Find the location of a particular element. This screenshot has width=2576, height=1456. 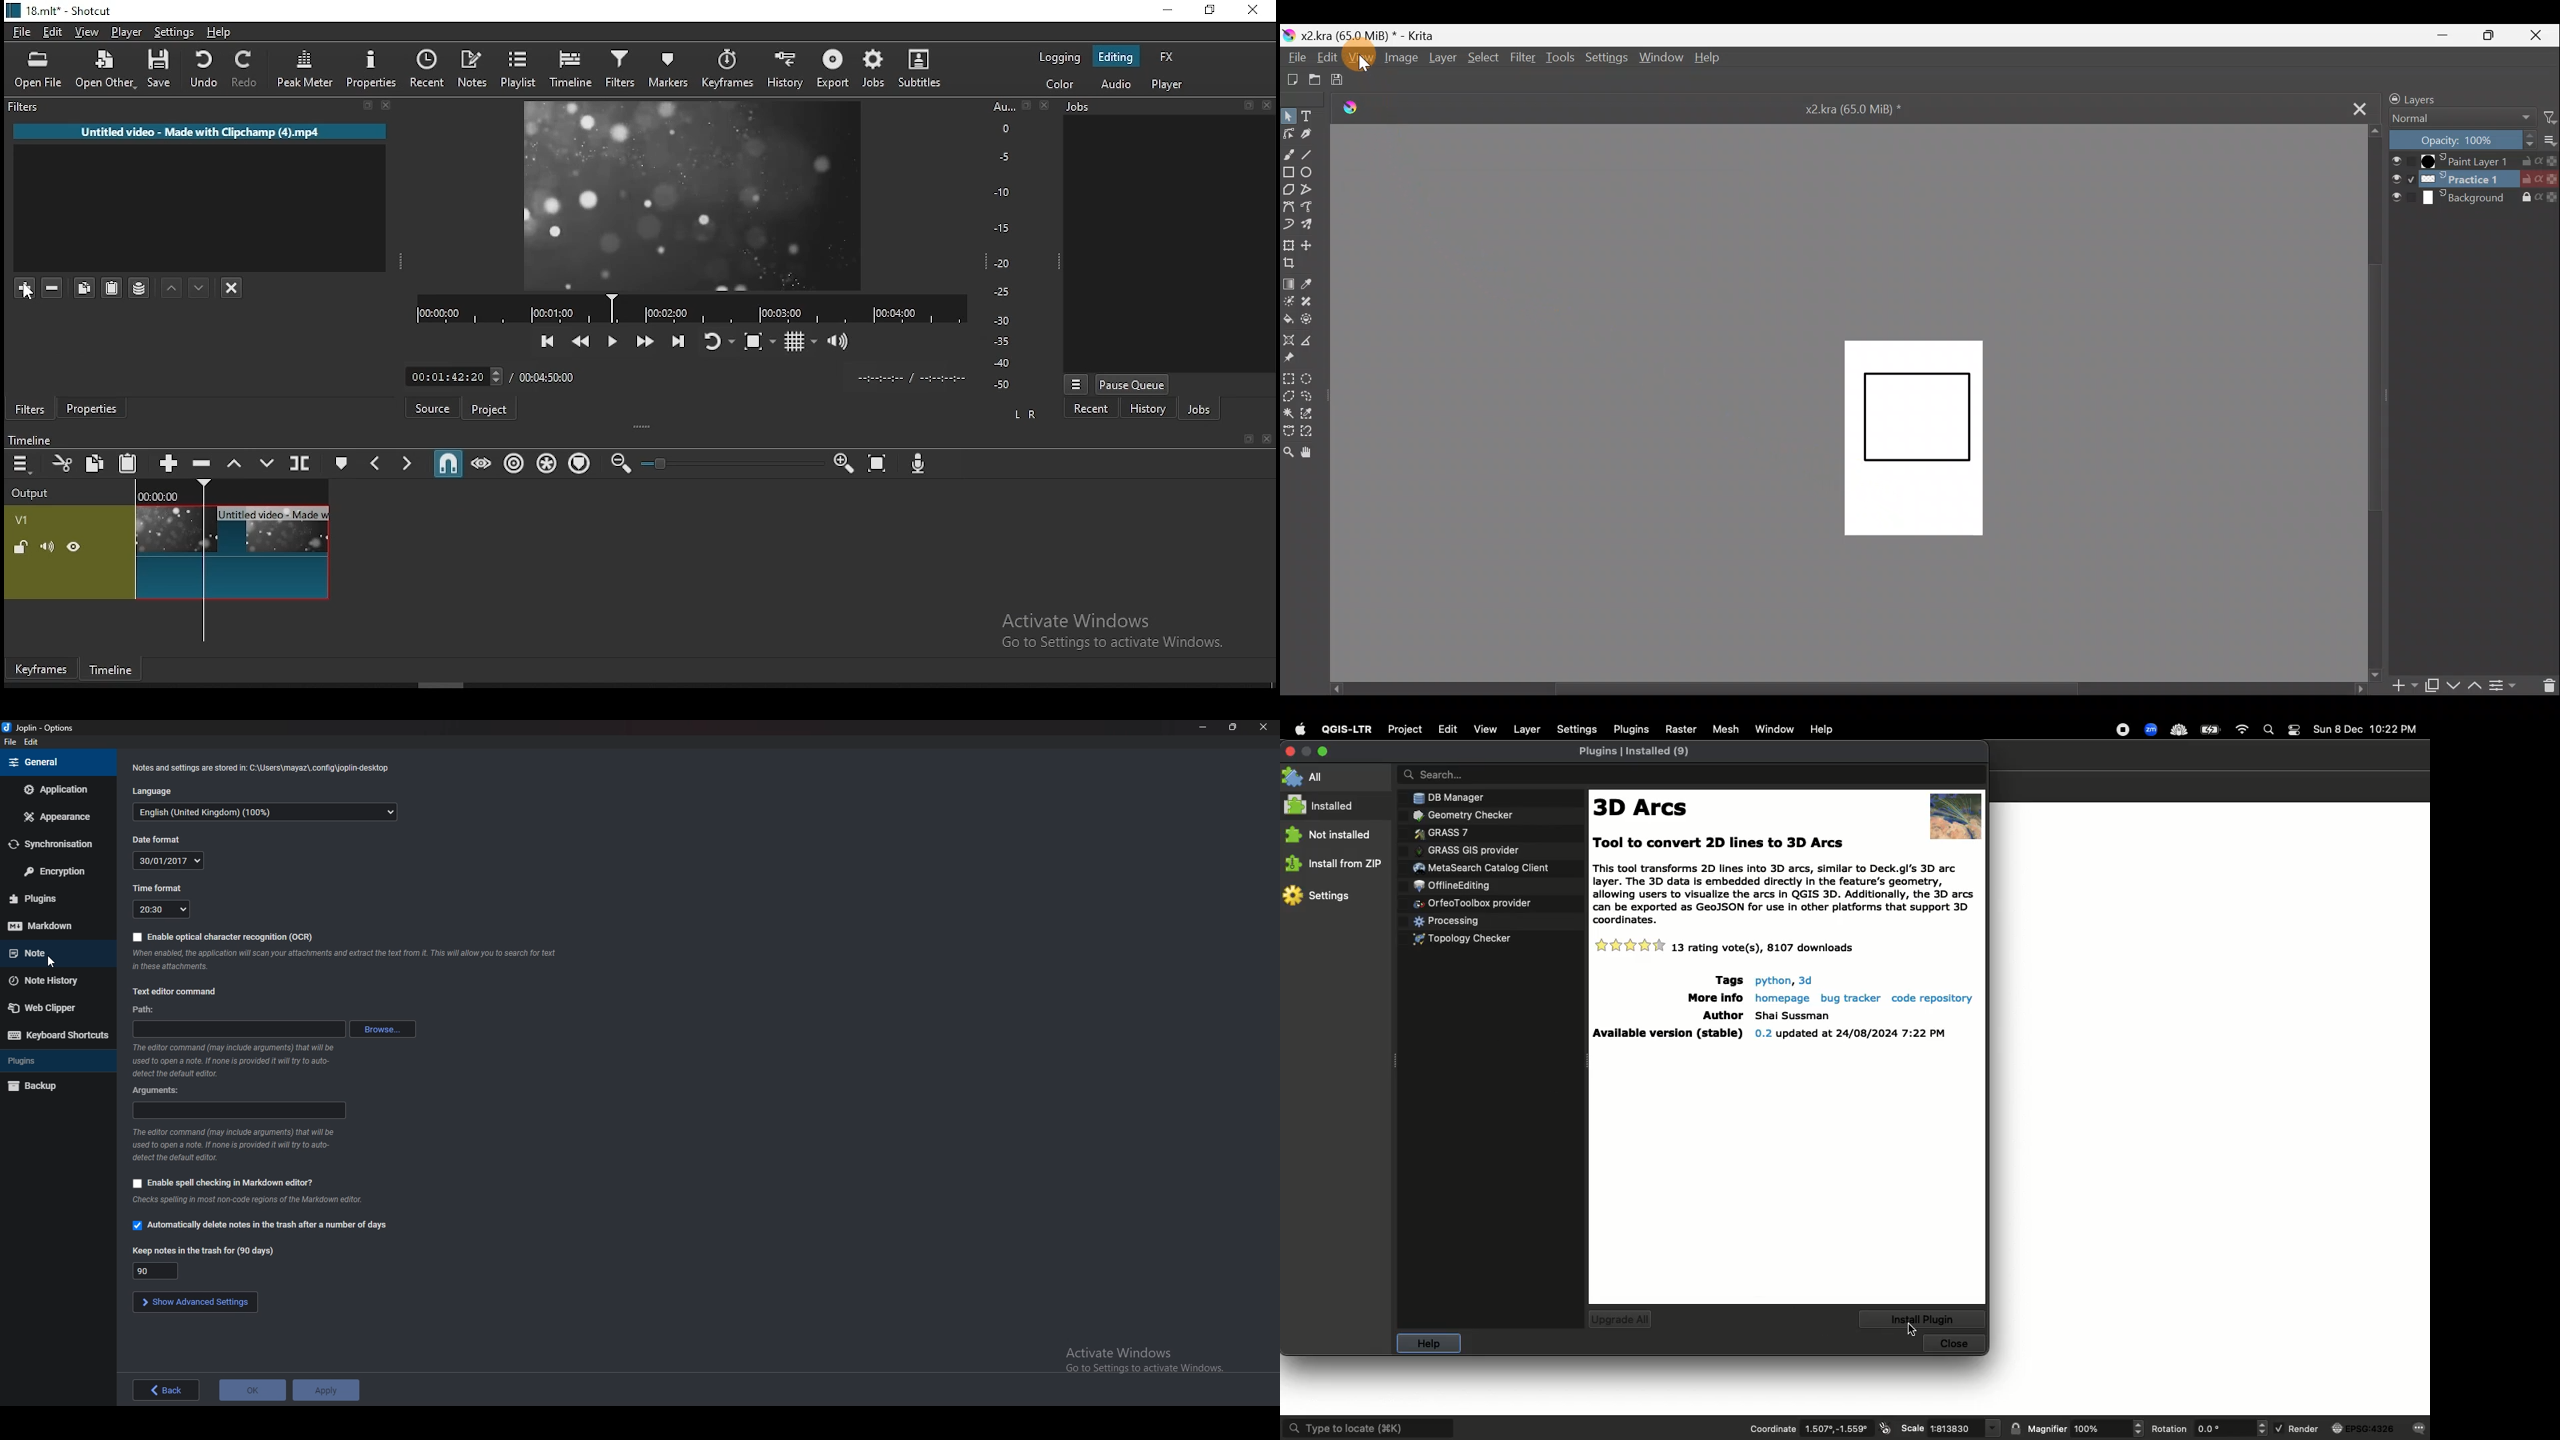

Jobs is located at coordinates (1078, 107).